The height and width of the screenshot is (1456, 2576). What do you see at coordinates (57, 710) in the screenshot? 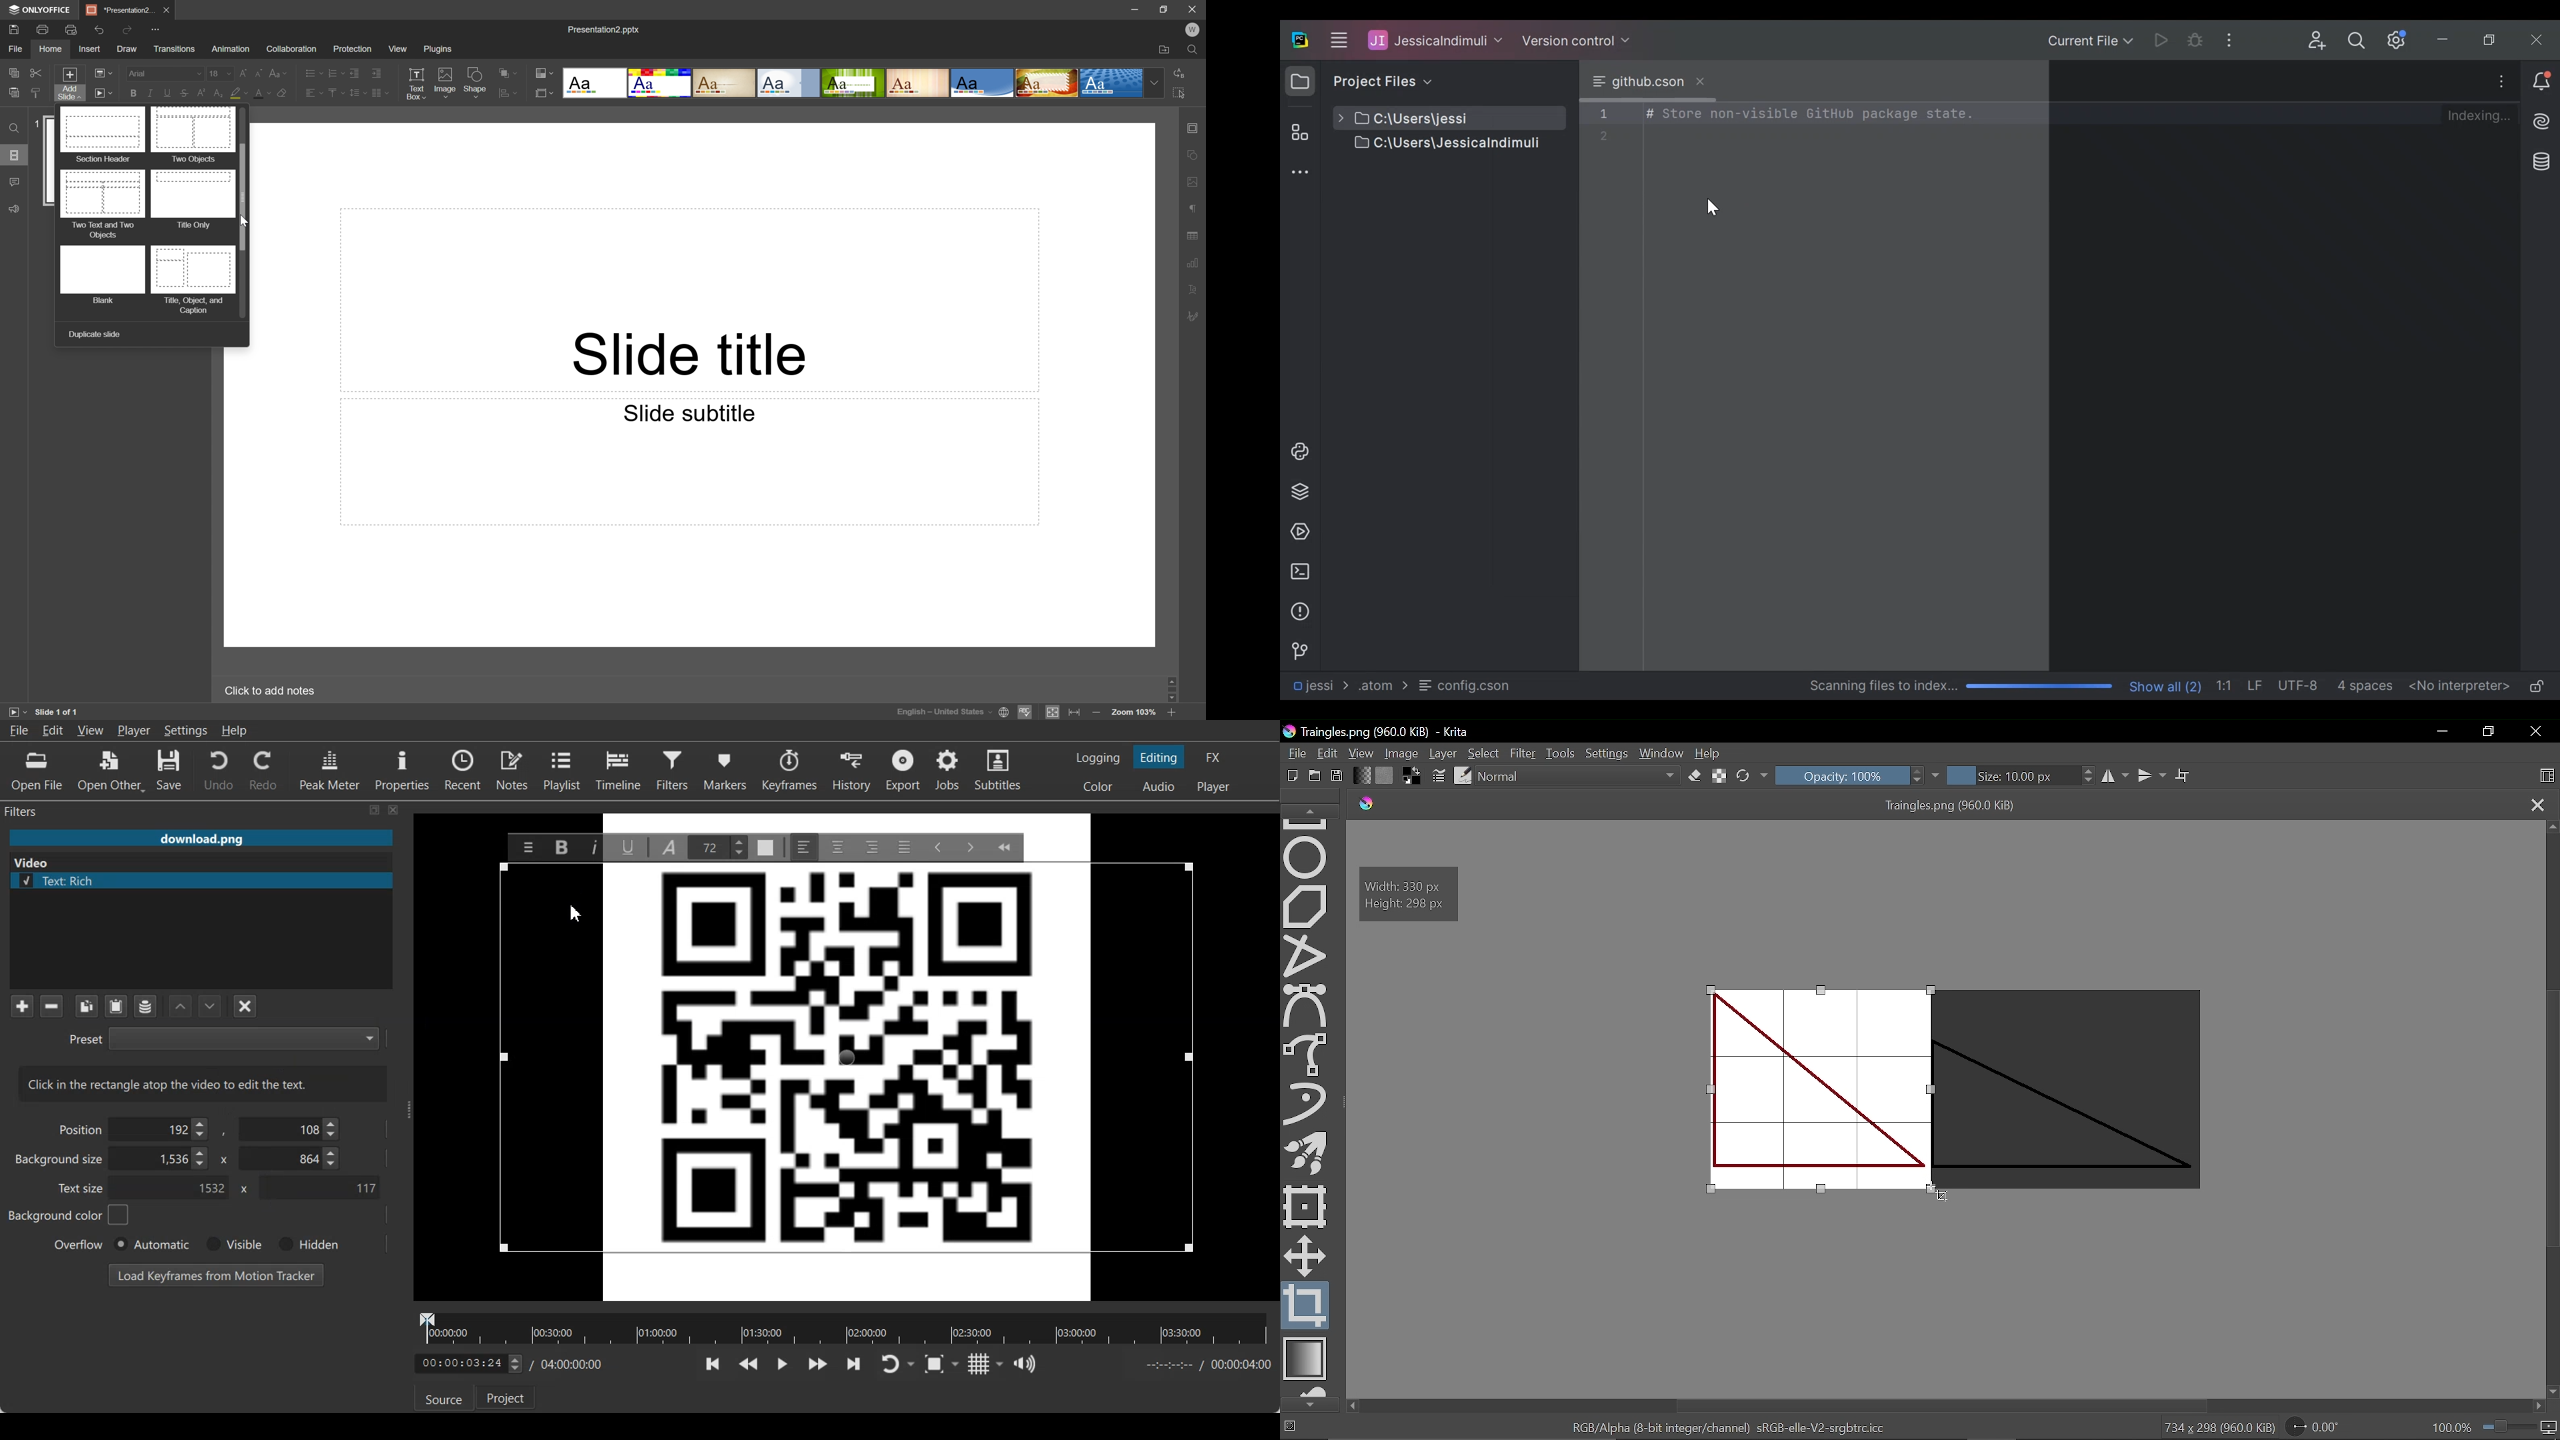
I see `Slide 1 of 1` at bounding box center [57, 710].